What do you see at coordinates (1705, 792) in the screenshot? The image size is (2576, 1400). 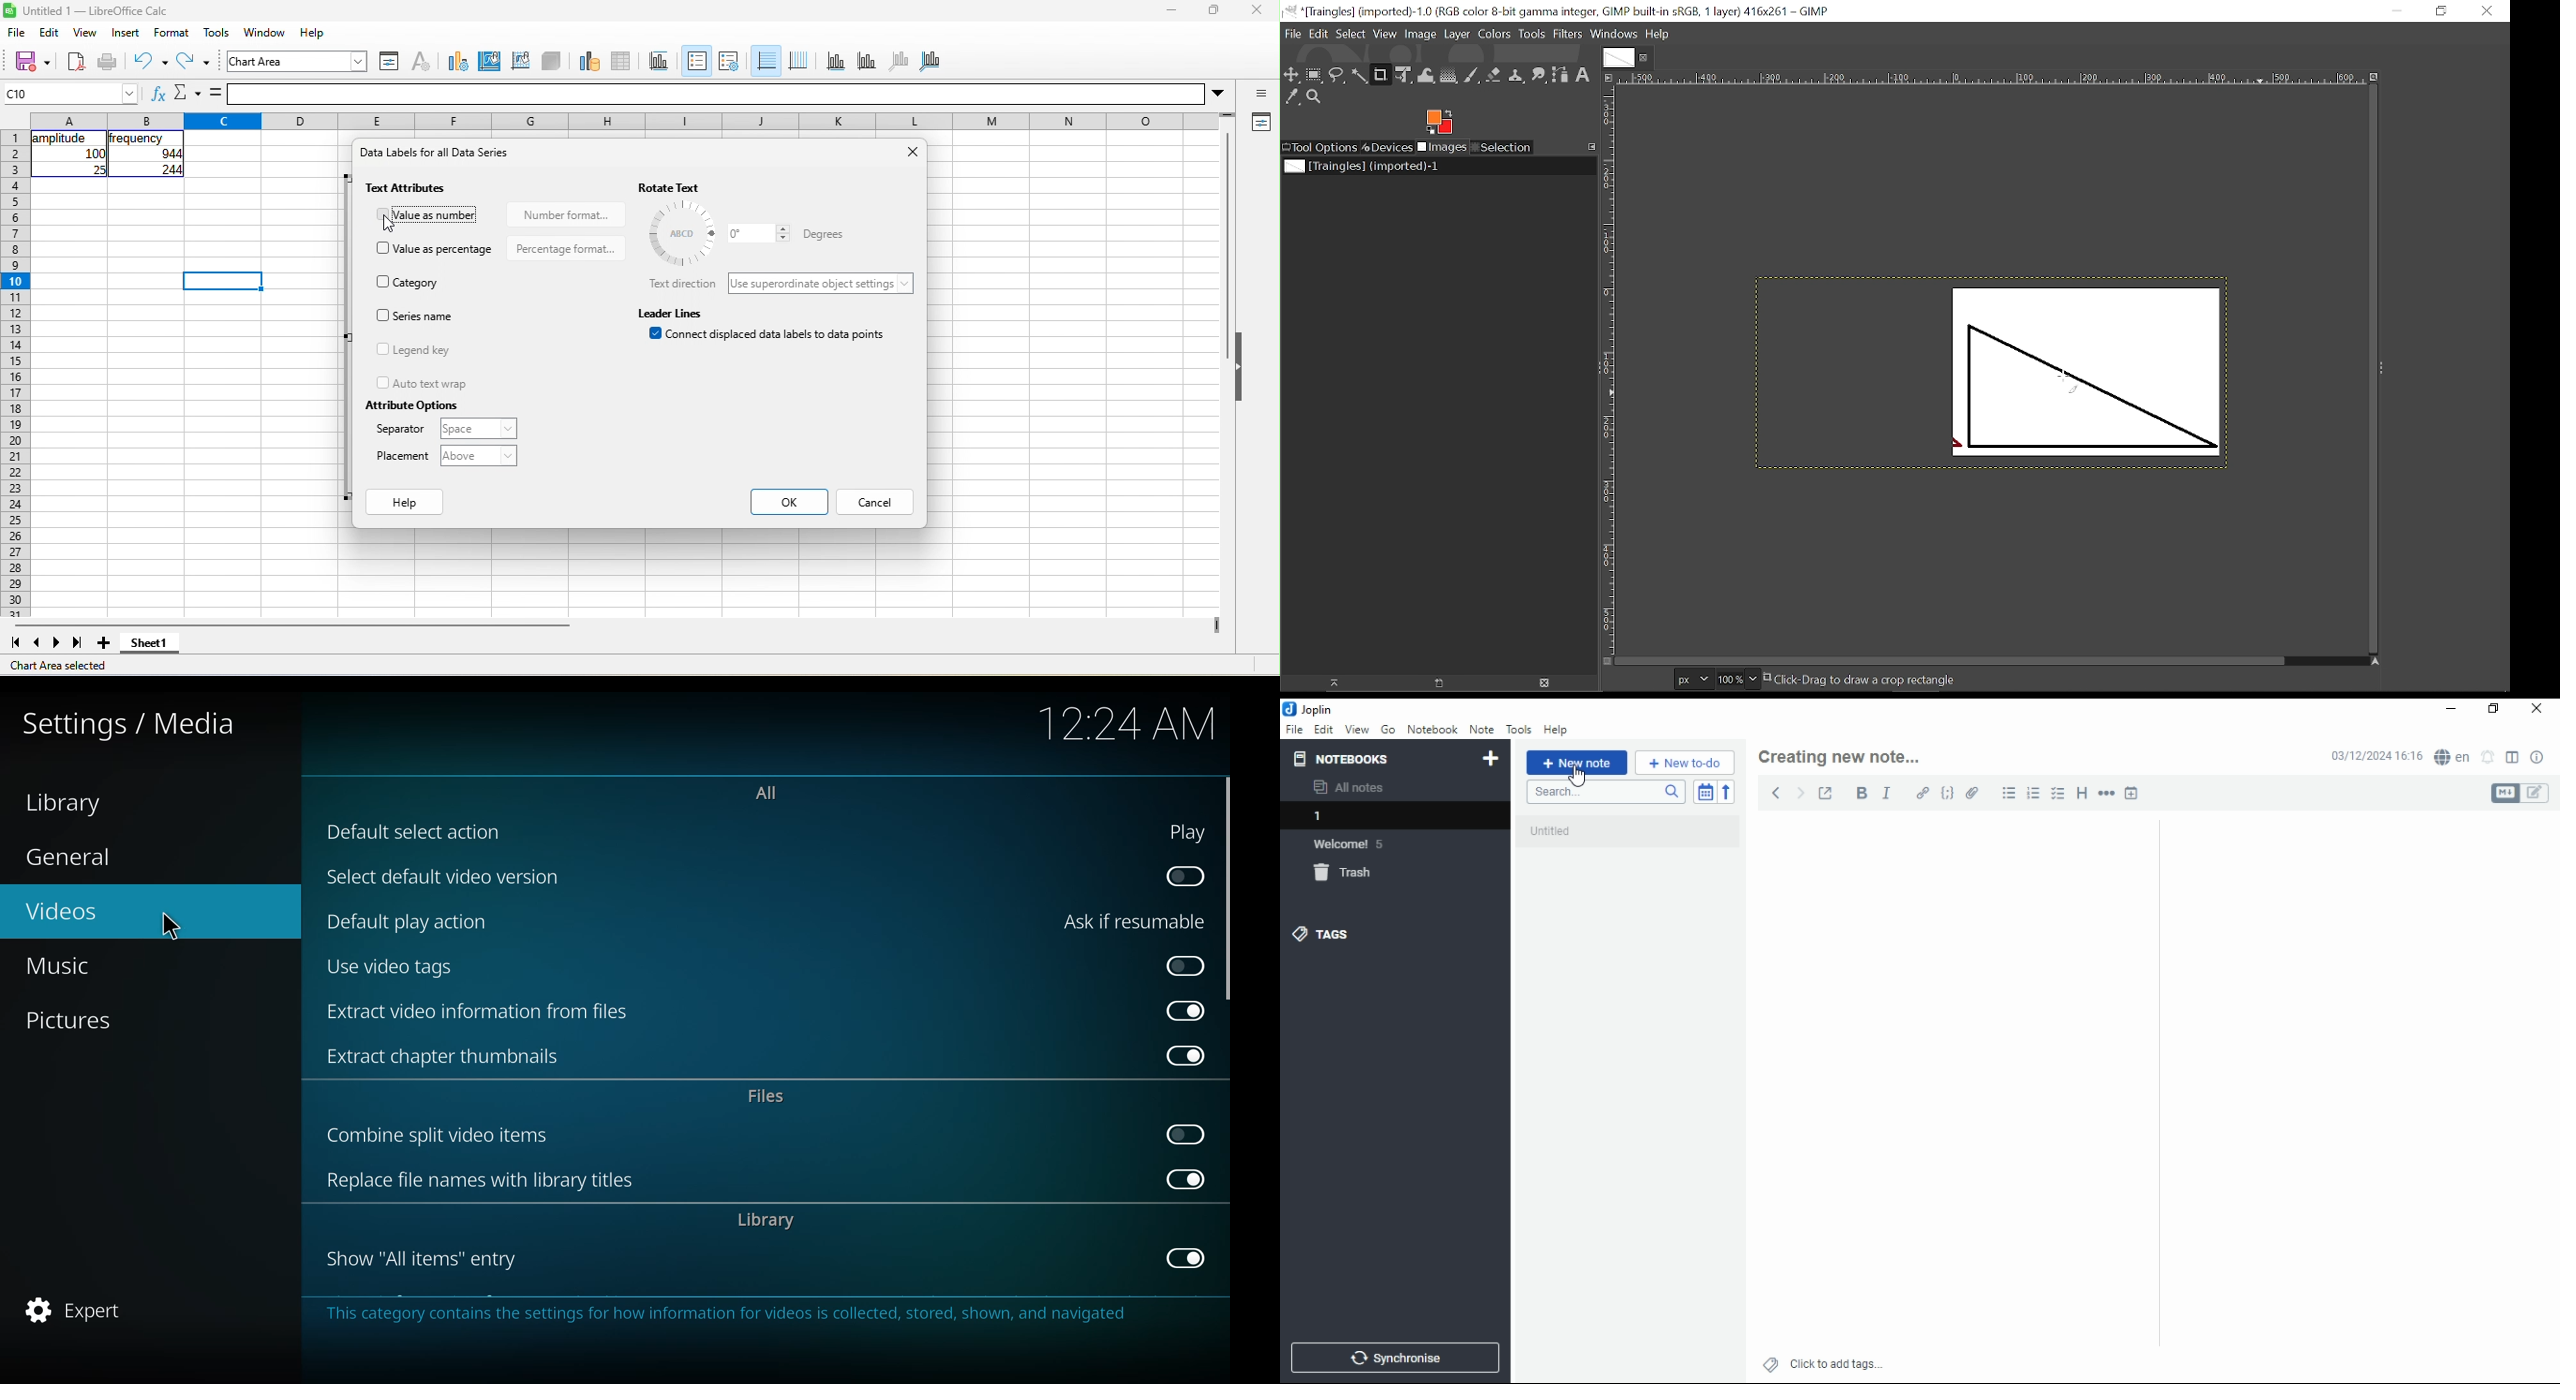 I see `toggle sort order field` at bounding box center [1705, 792].